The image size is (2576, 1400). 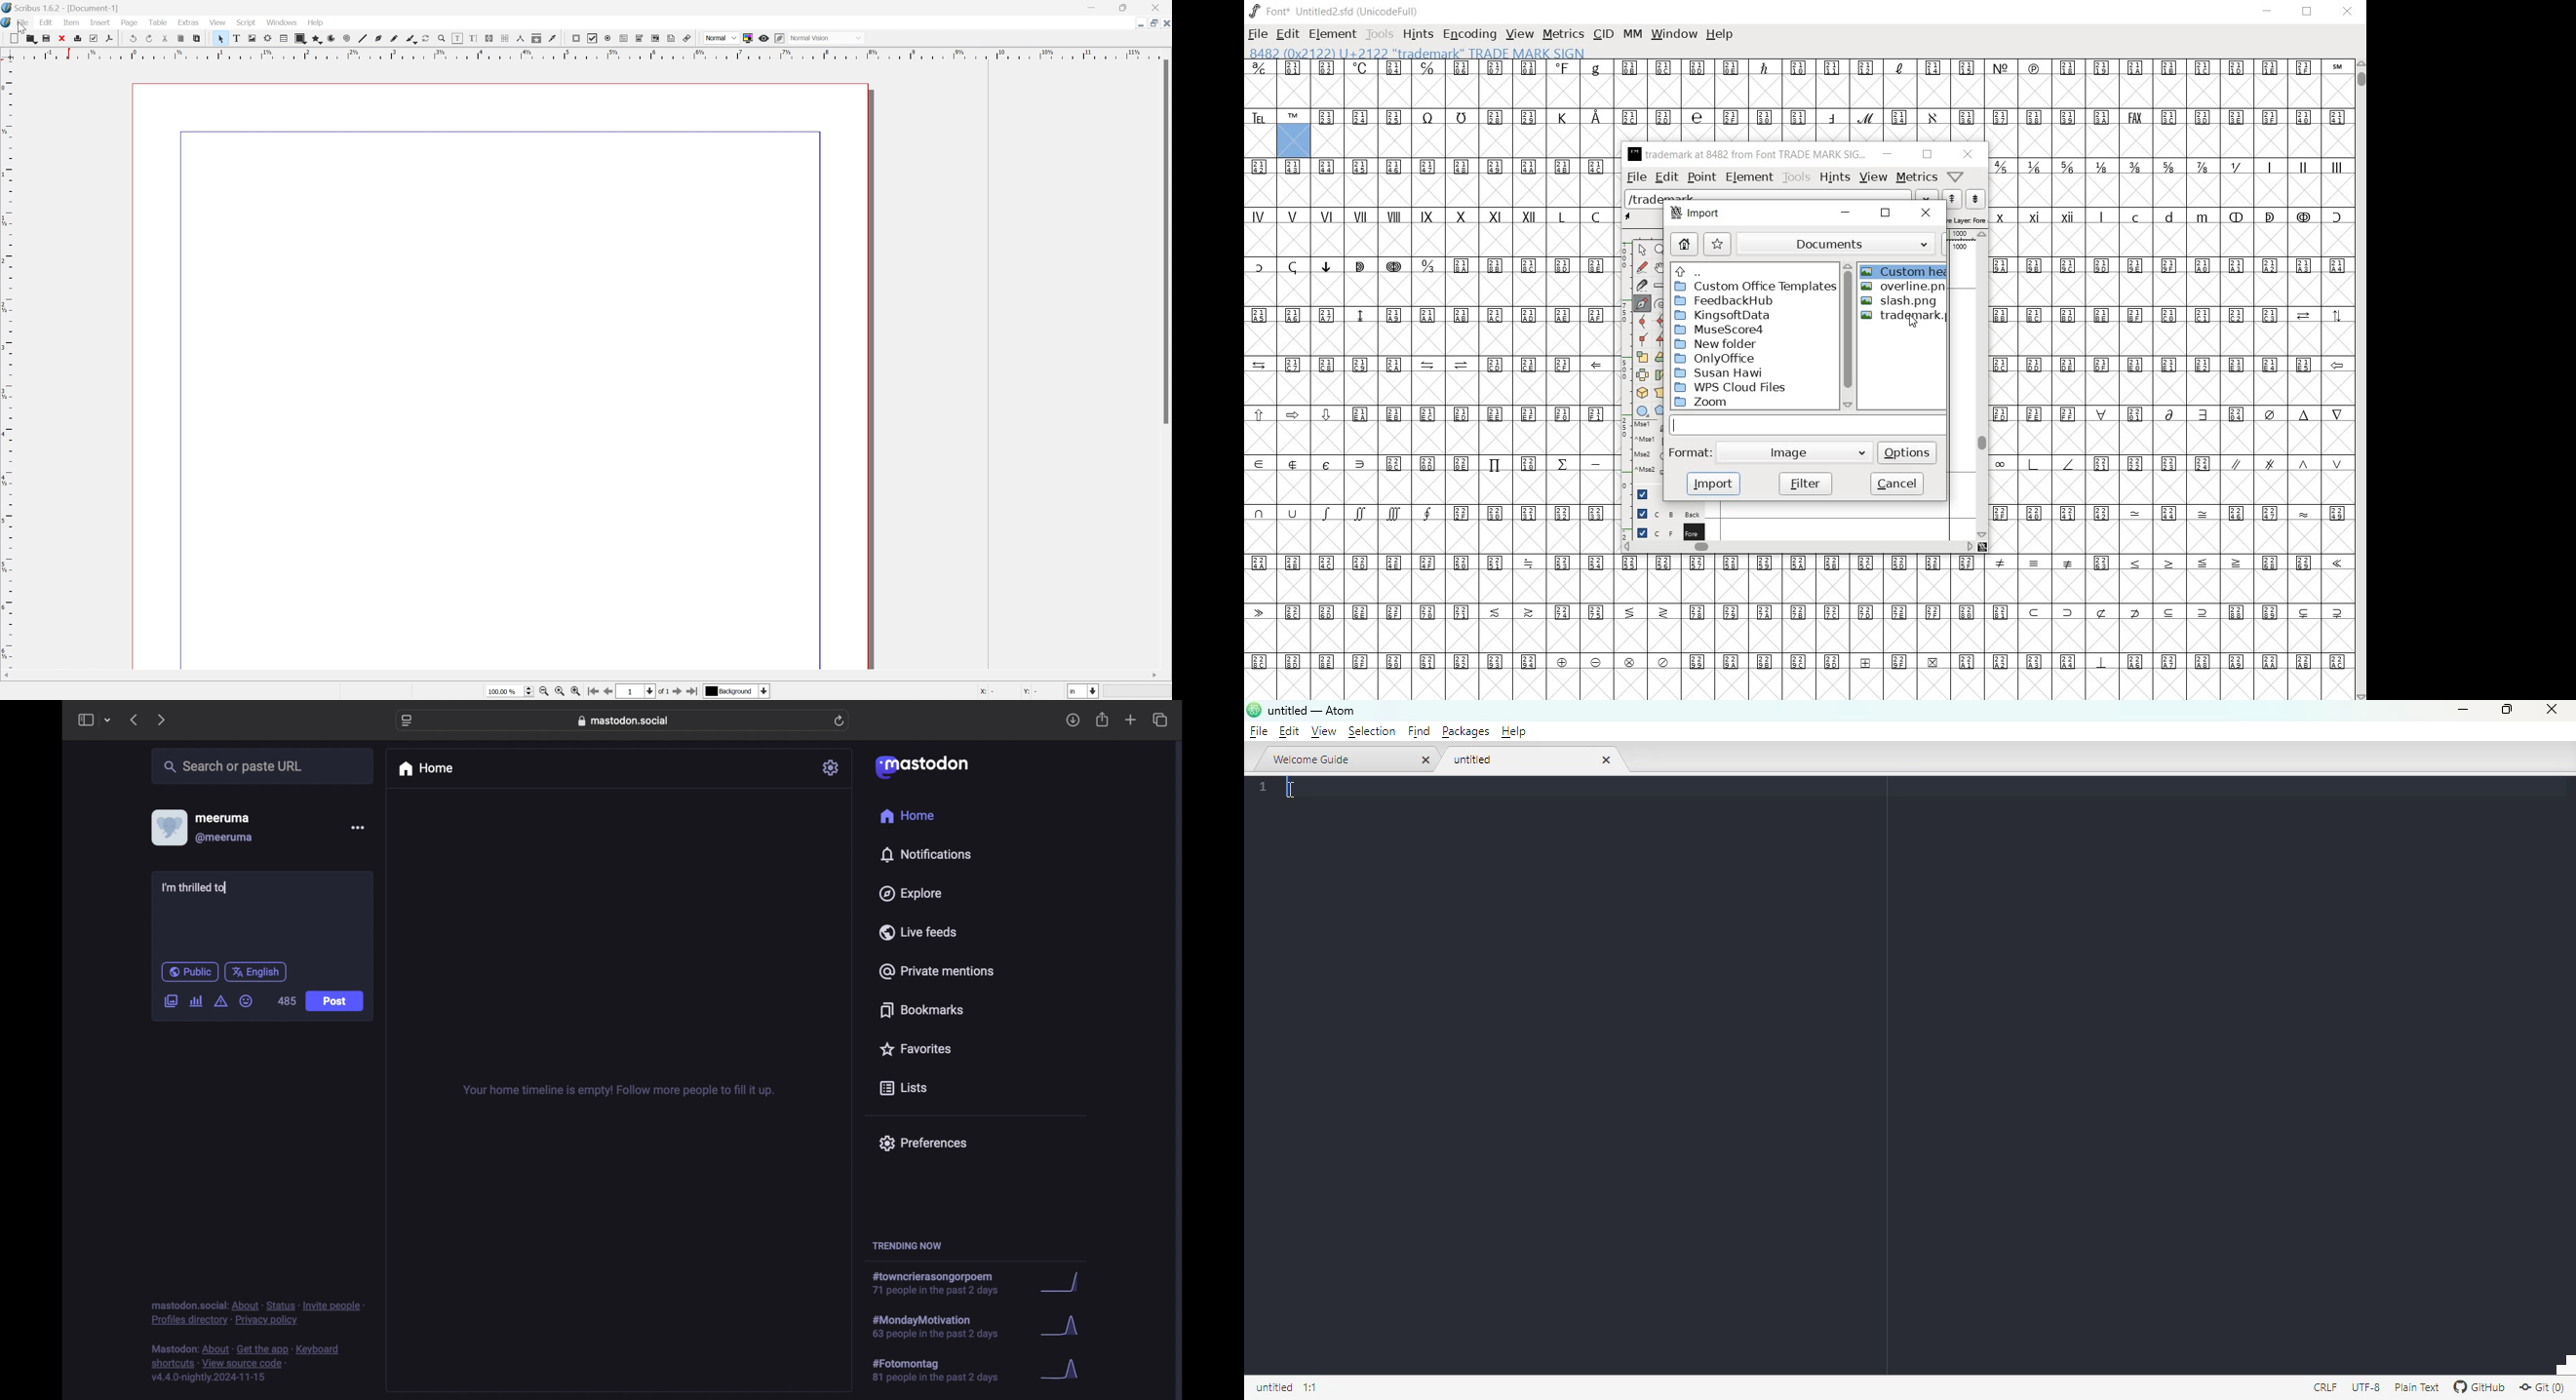 I want to click on Arc, so click(x=329, y=38).